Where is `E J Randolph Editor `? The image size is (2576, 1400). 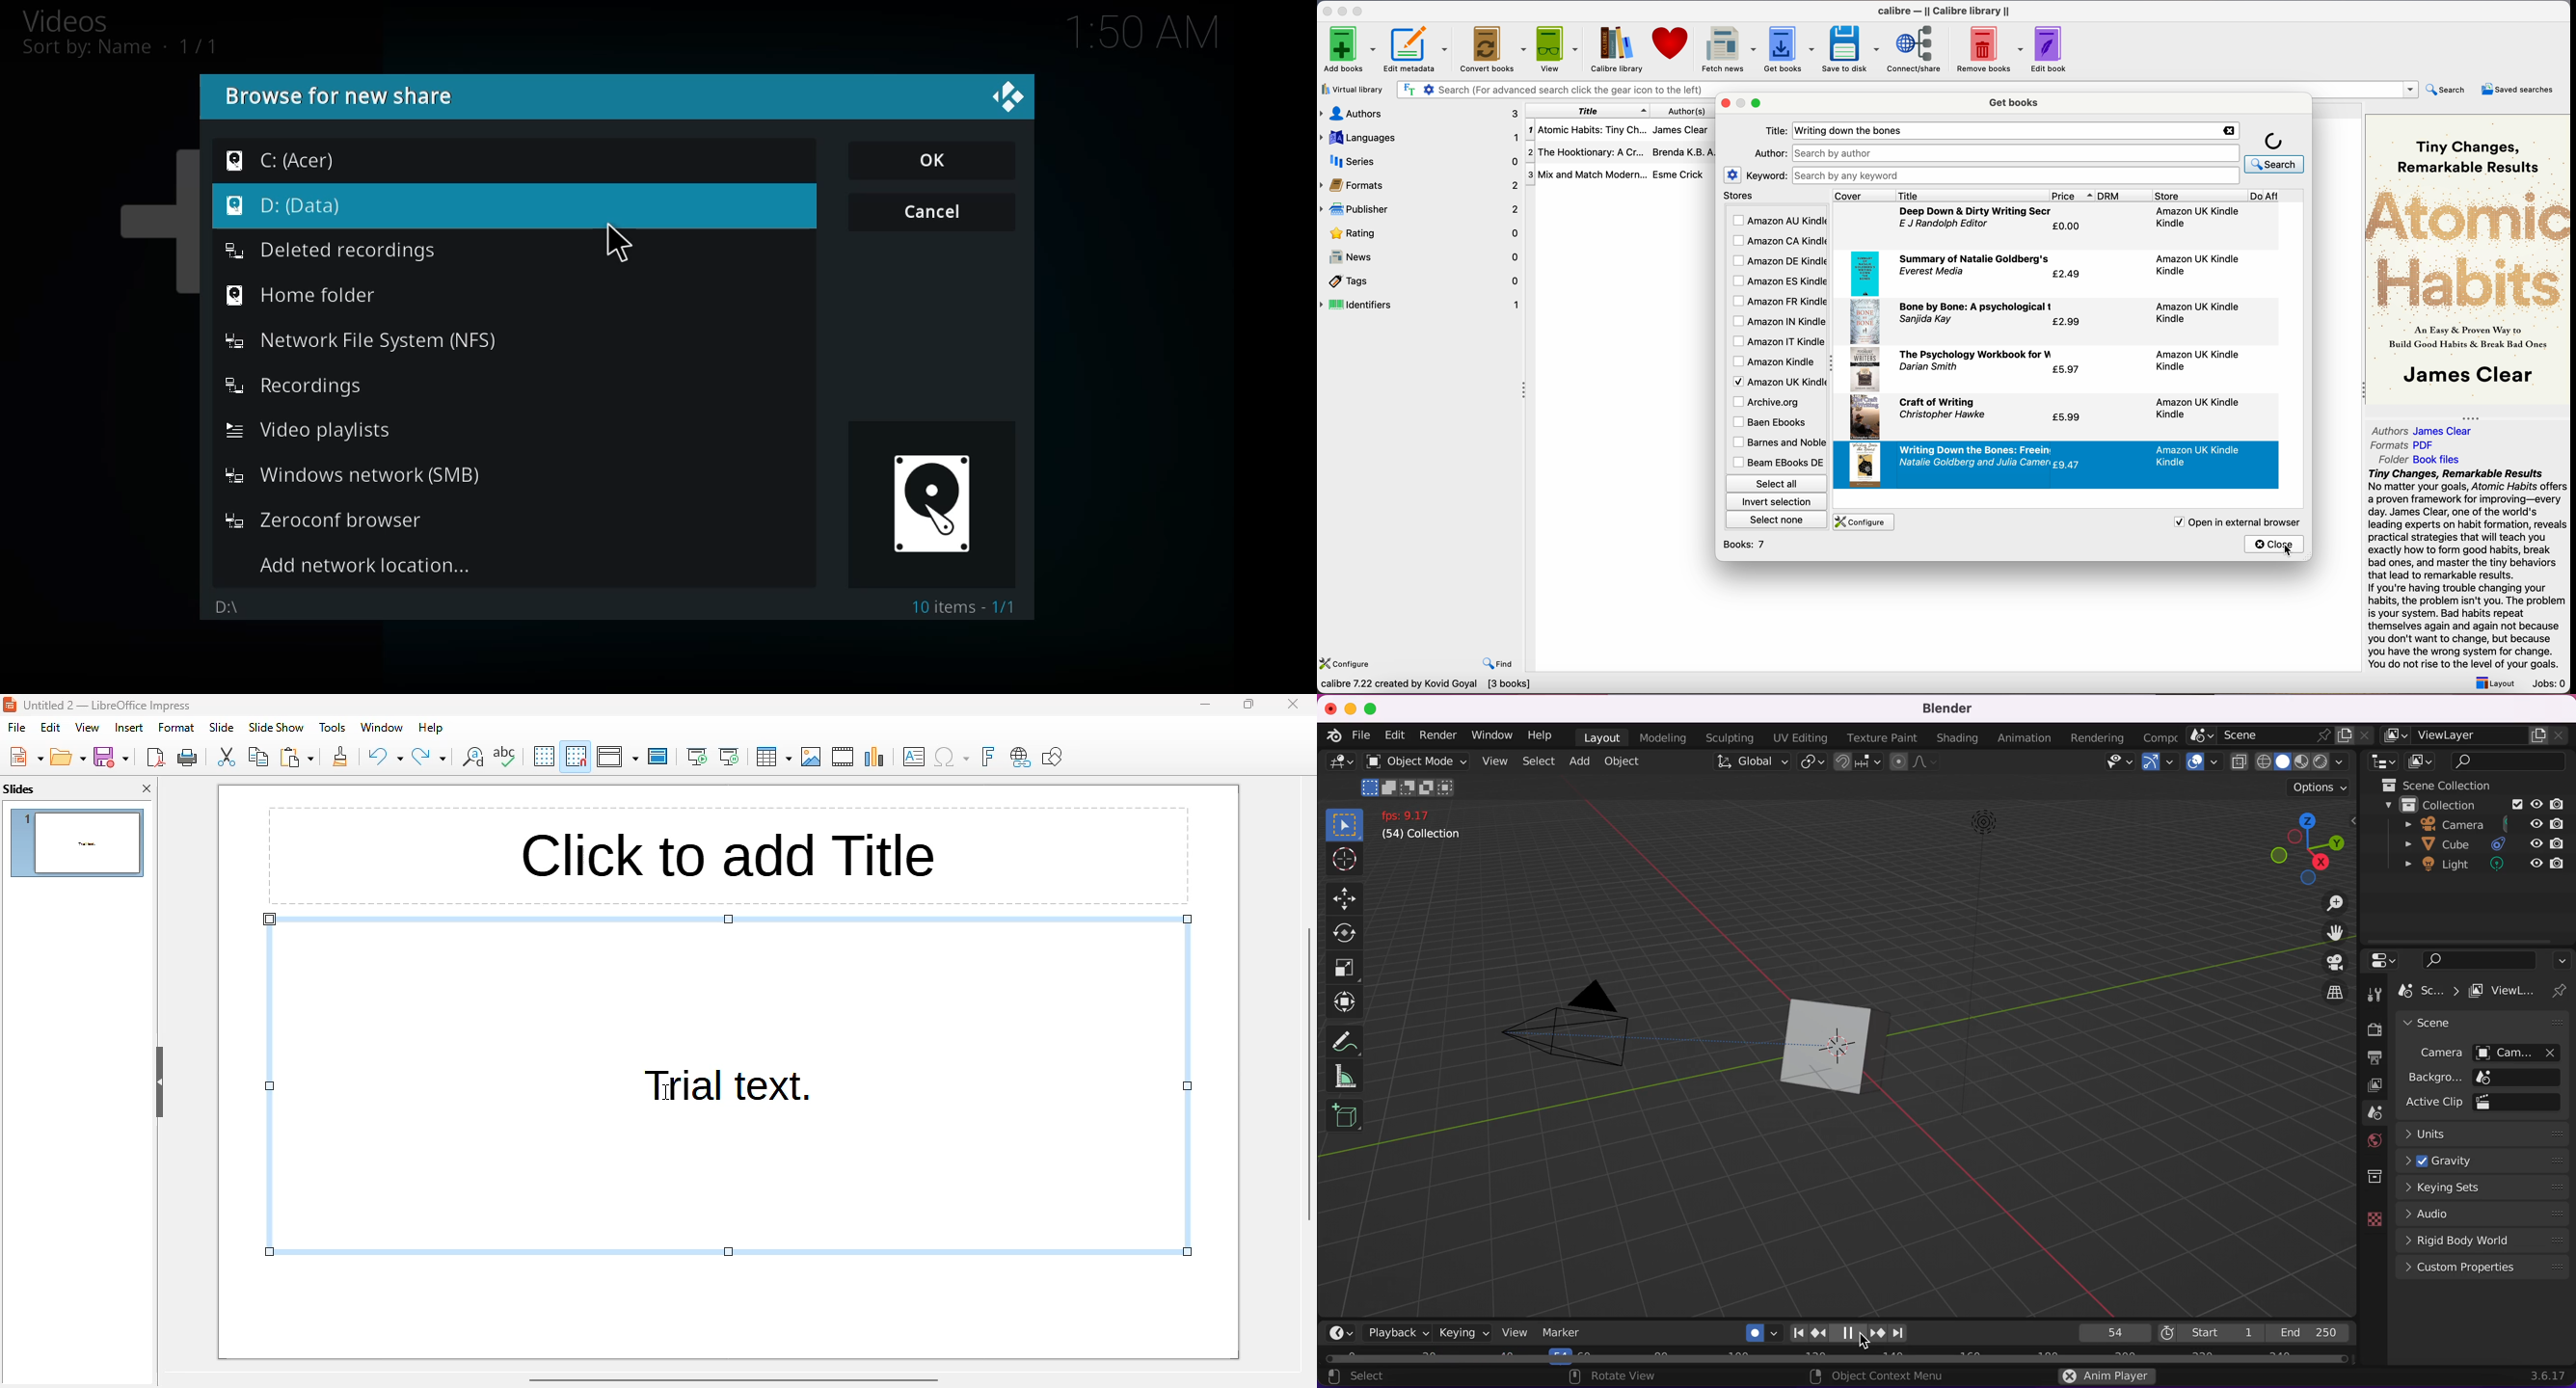
E J Randolph Editor  is located at coordinates (1946, 225).